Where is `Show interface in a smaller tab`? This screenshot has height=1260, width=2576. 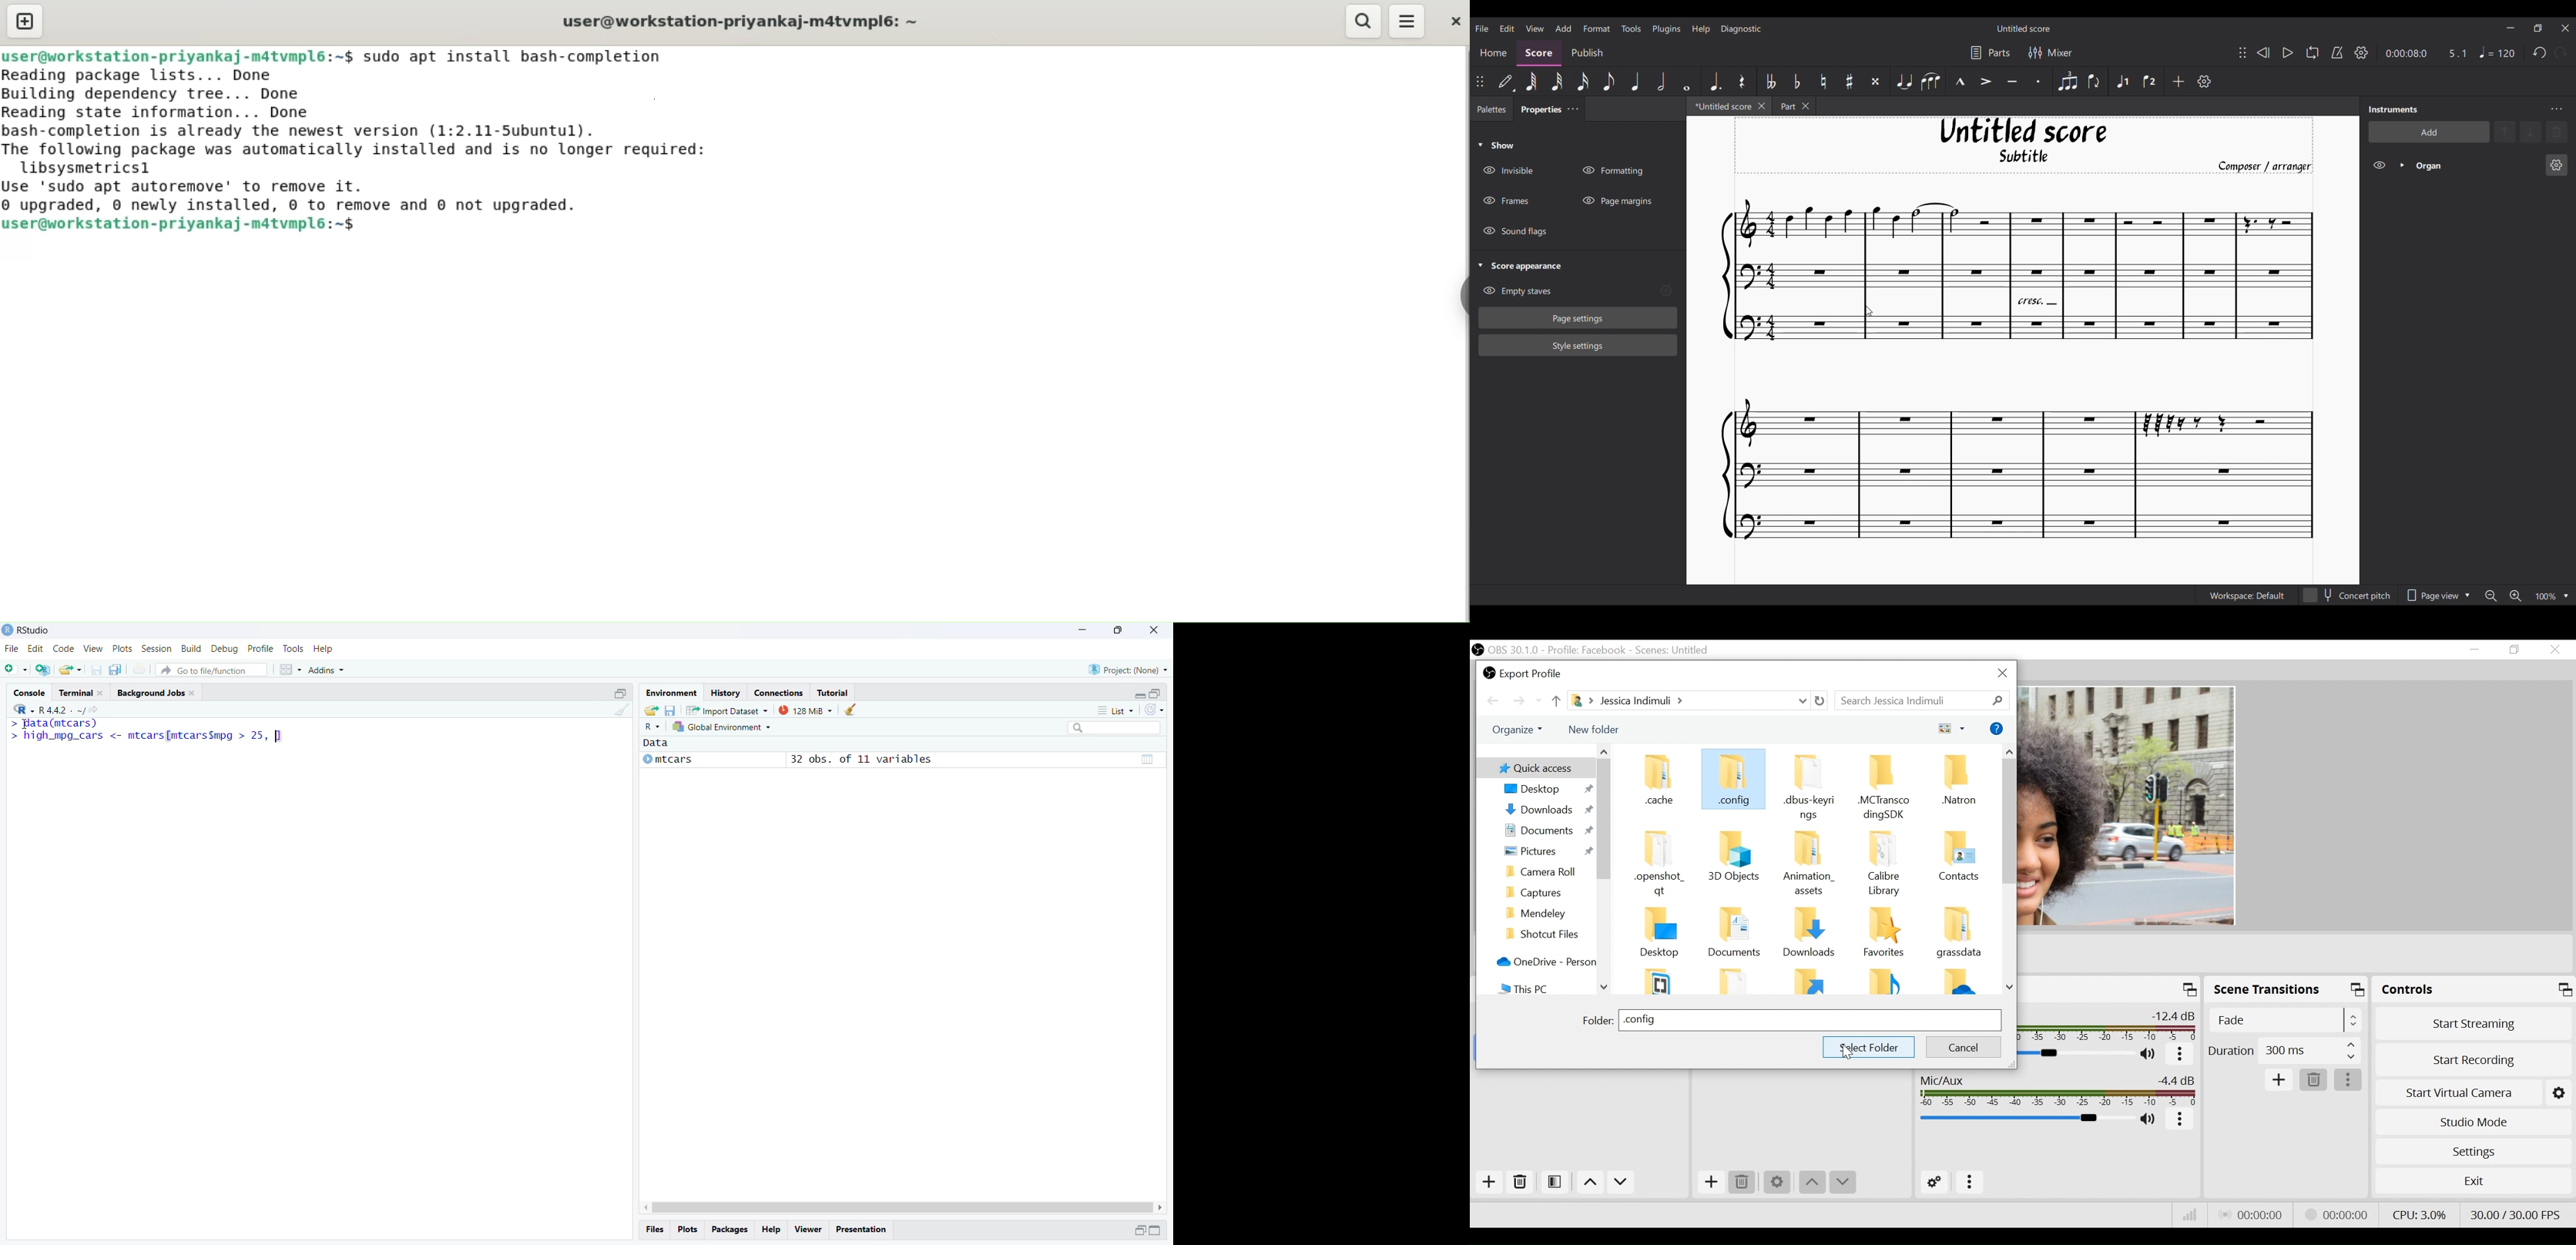 Show interface in a smaller tab is located at coordinates (2538, 28).